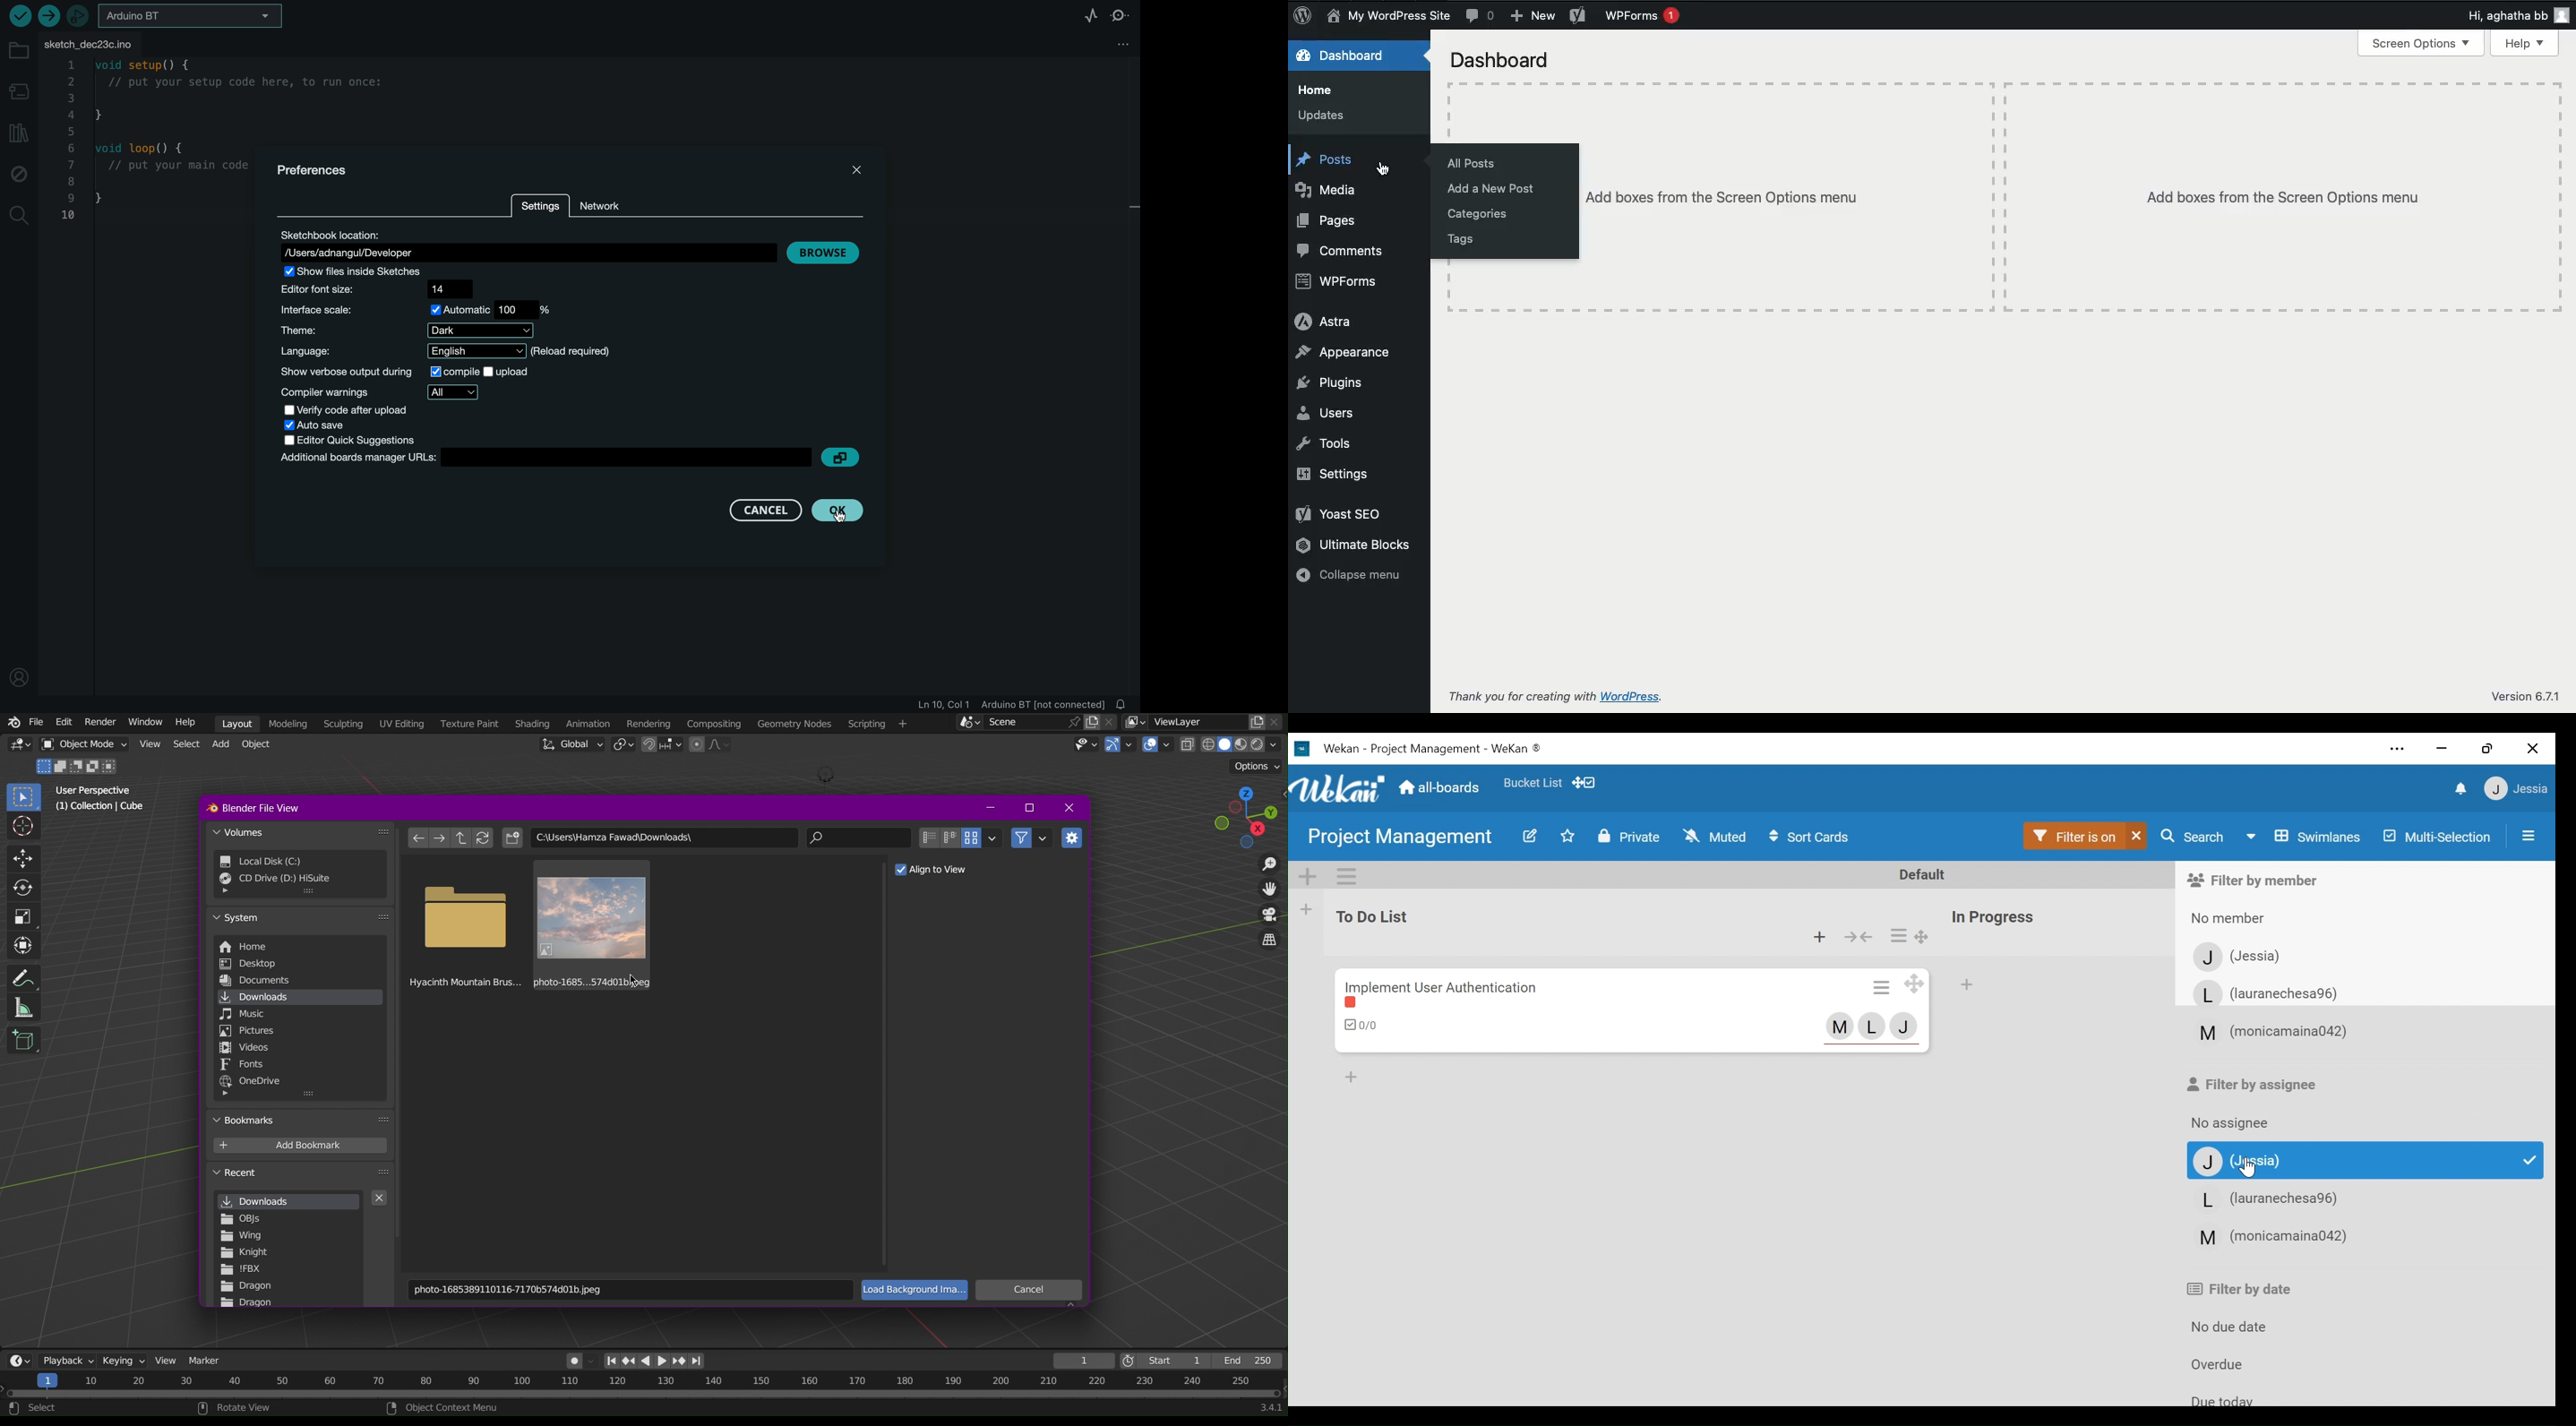 This screenshot has width=2576, height=1428. What do you see at coordinates (19, 133) in the screenshot?
I see `library manager` at bounding box center [19, 133].